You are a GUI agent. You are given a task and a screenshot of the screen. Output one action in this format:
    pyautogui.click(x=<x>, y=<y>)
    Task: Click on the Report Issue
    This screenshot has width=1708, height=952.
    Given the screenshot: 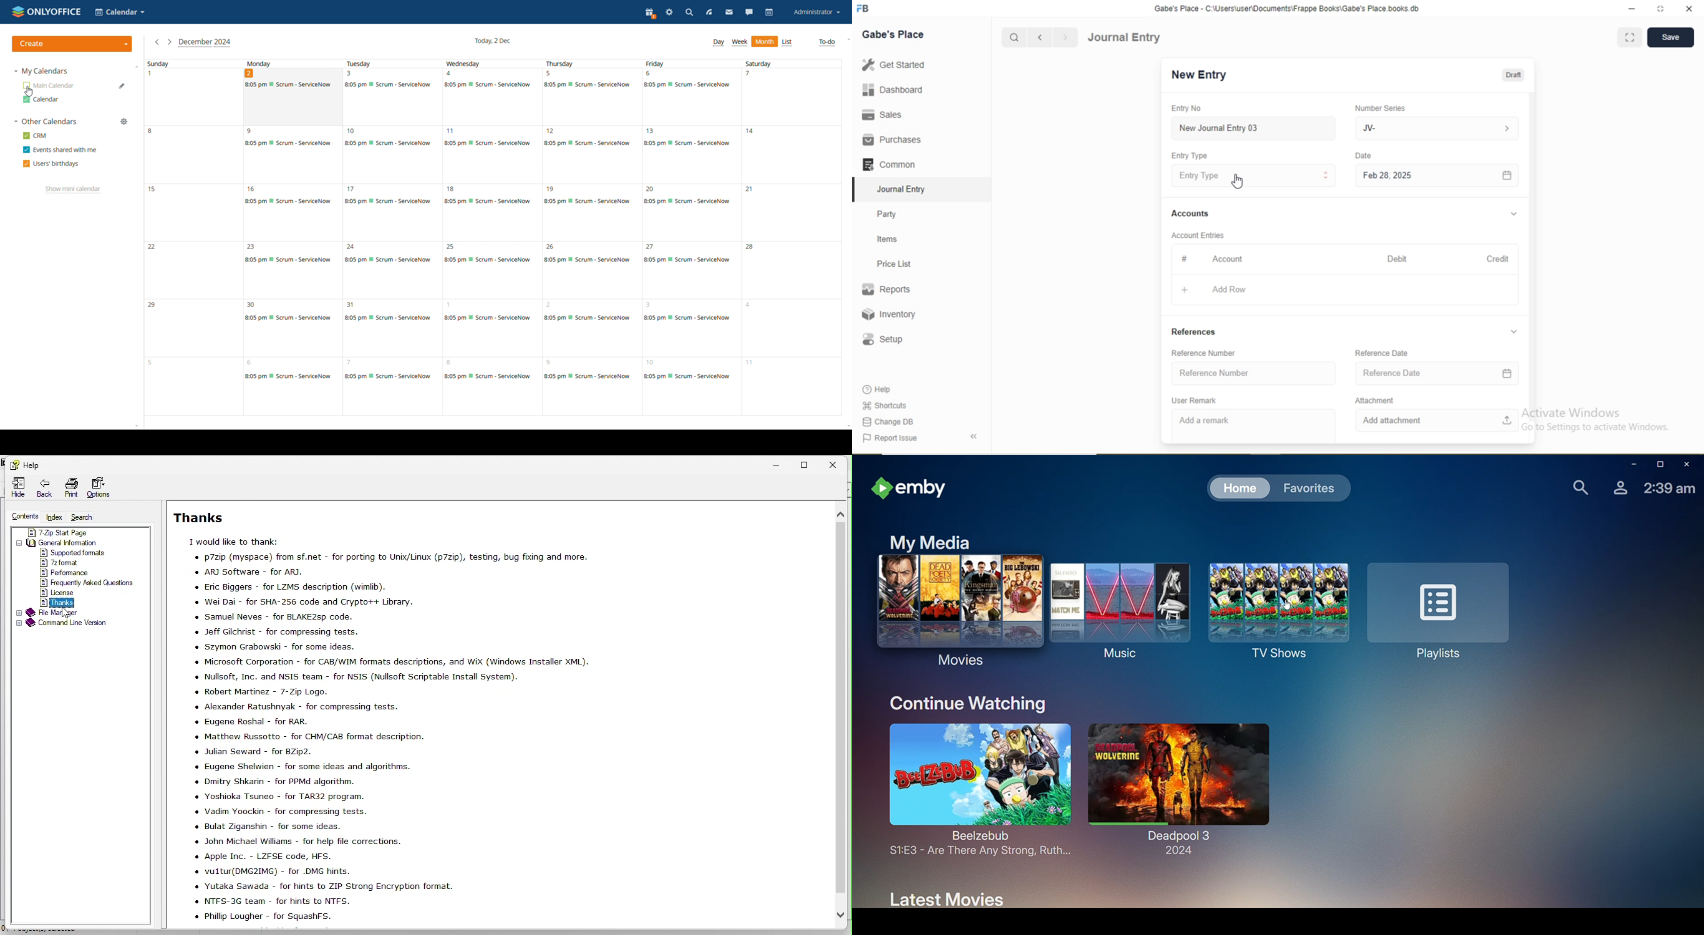 What is the action you would take?
    pyautogui.click(x=889, y=439)
    